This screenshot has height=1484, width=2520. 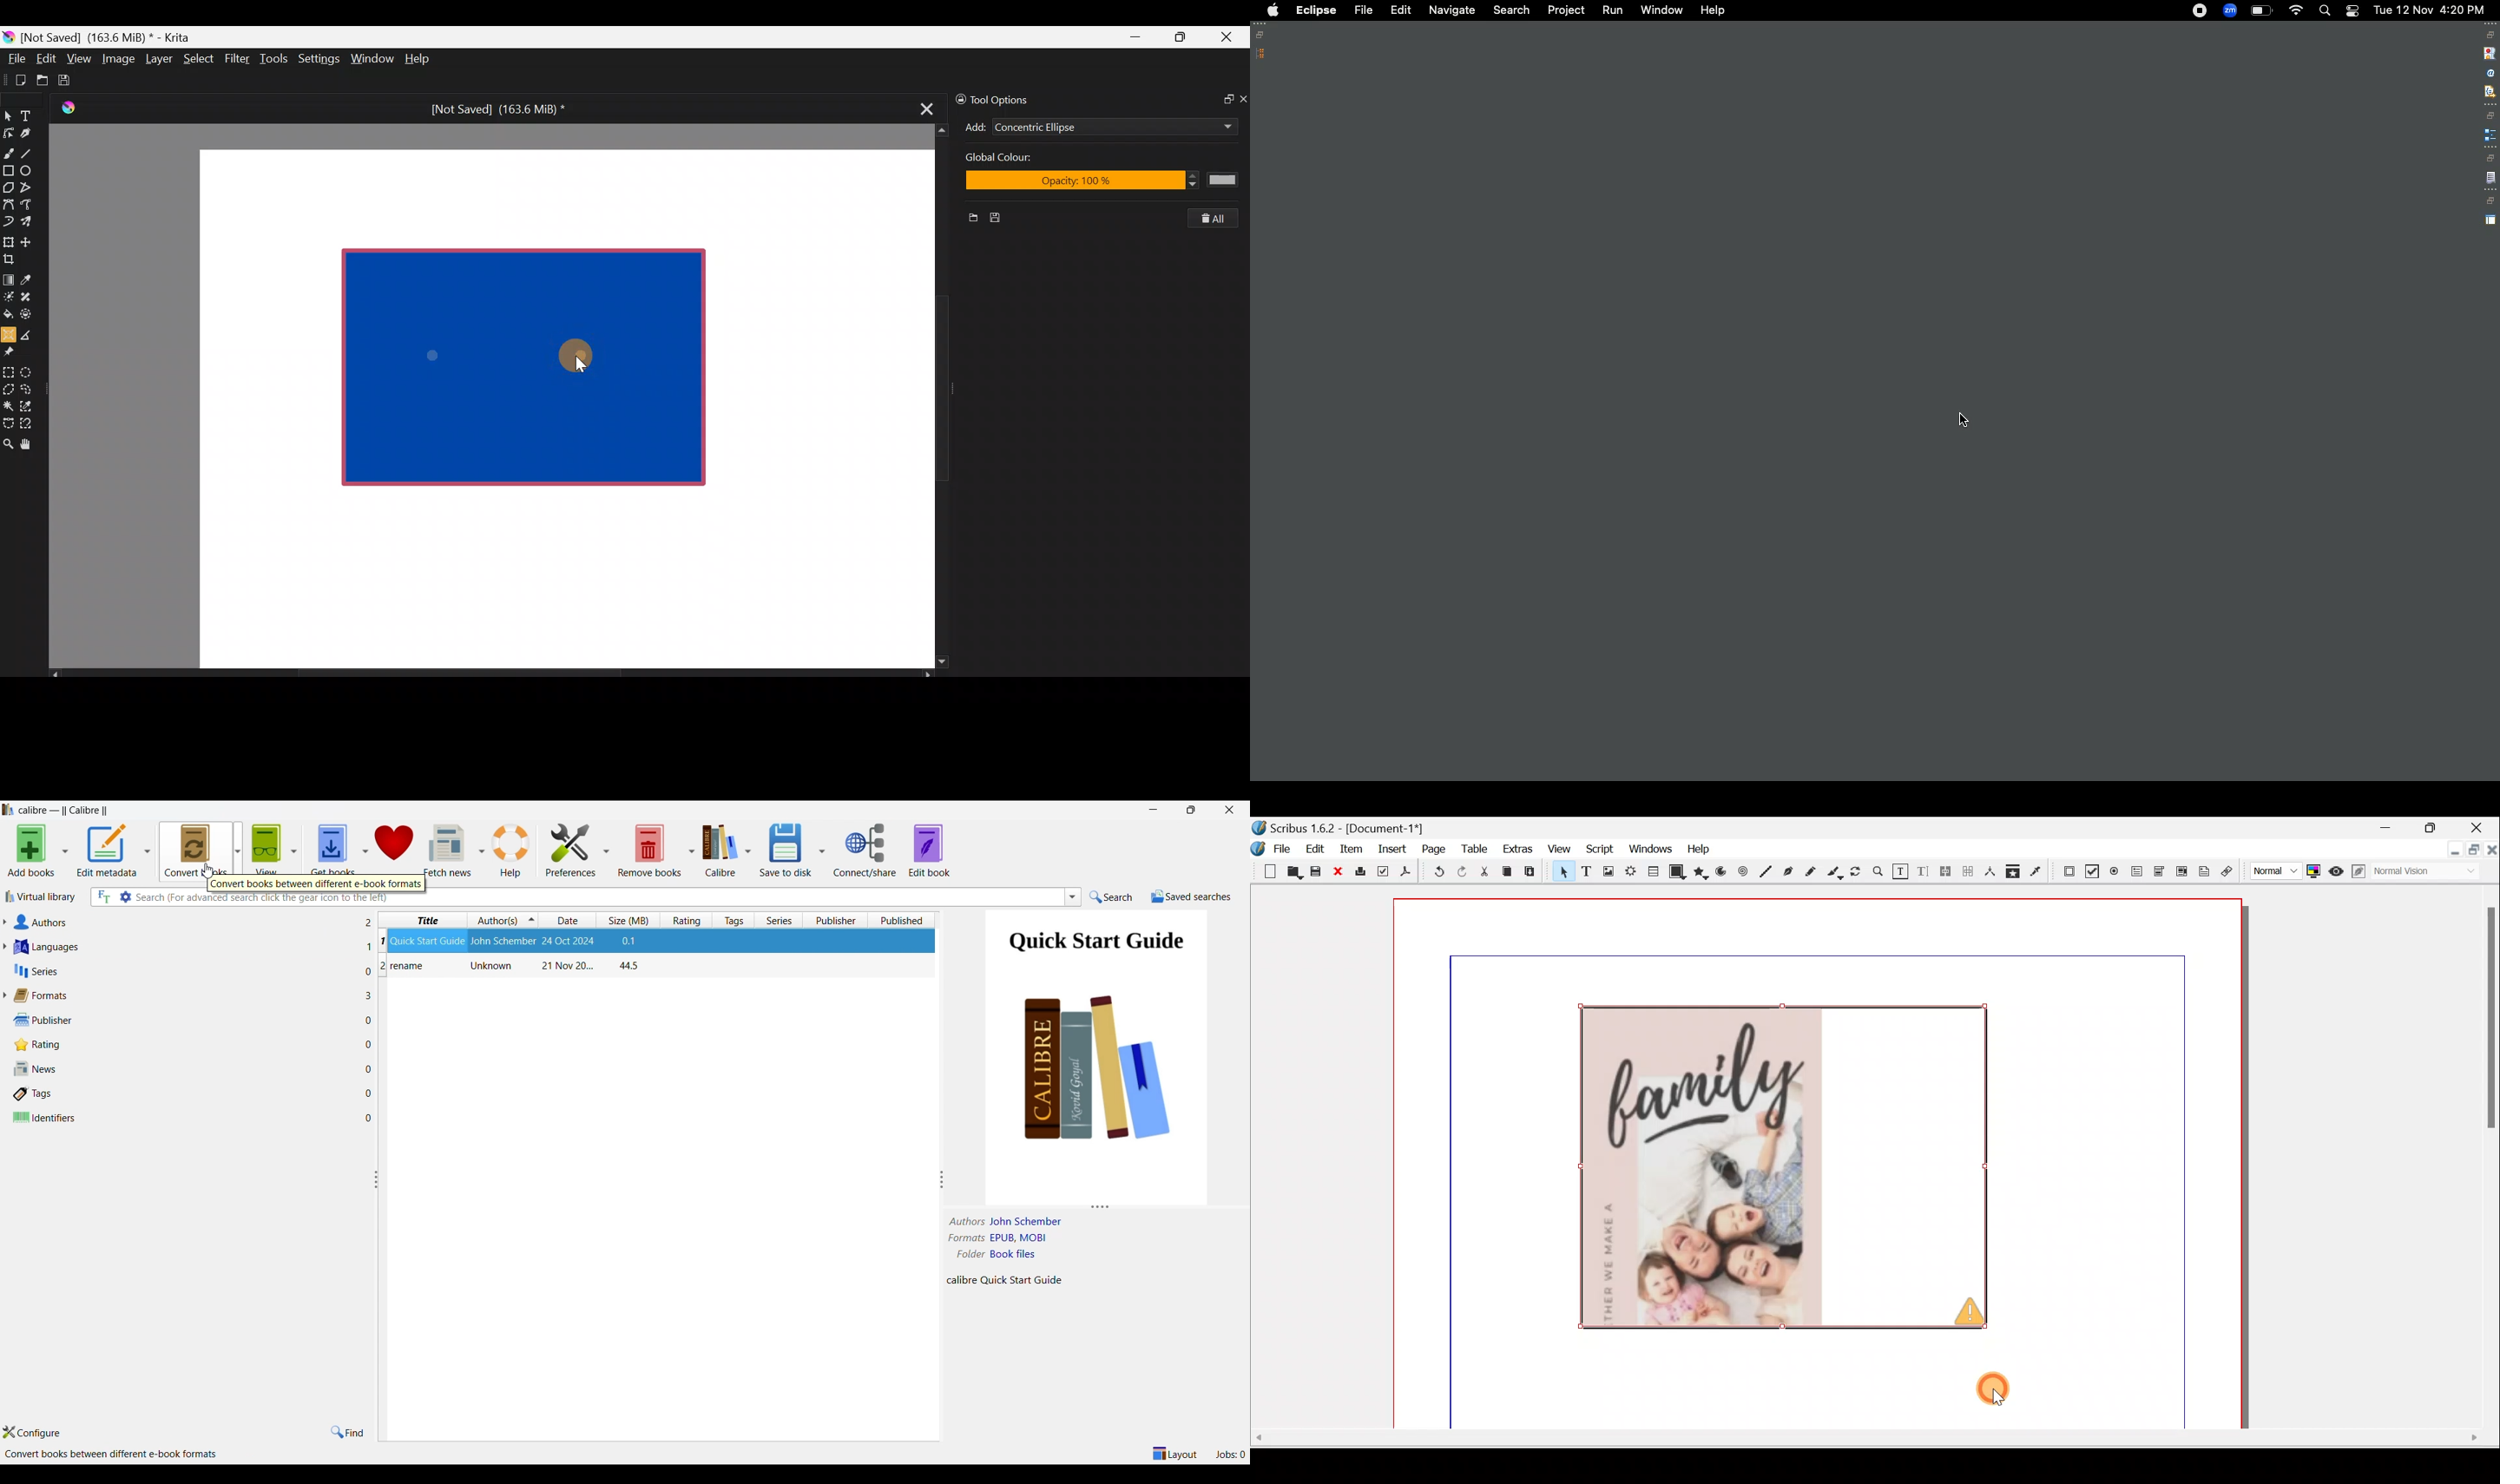 What do you see at coordinates (2489, 74) in the screenshot?
I see `attribute` at bounding box center [2489, 74].